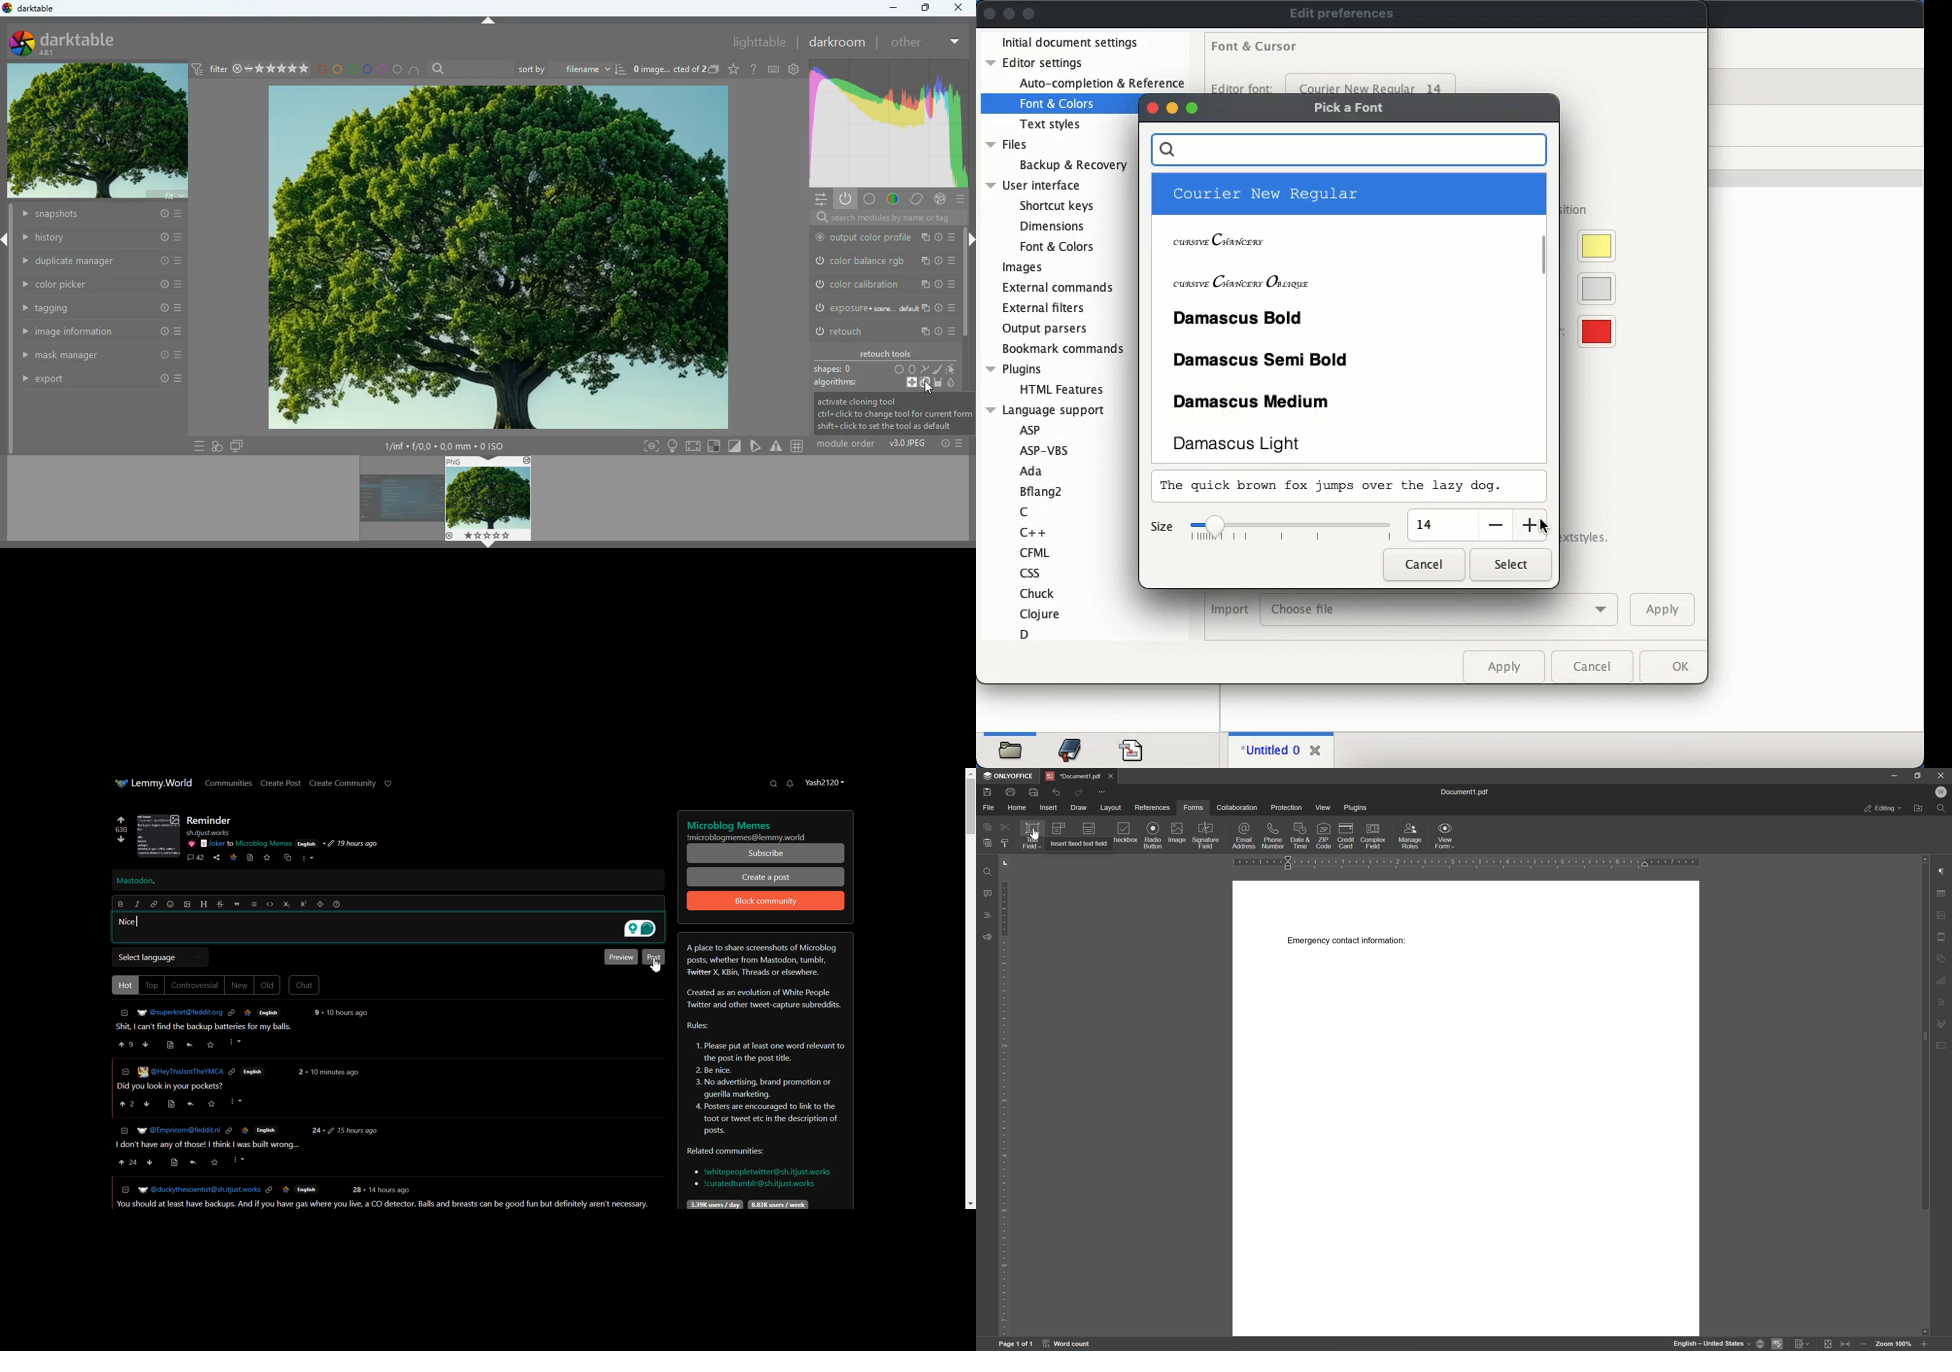 This screenshot has width=1960, height=1372. What do you see at coordinates (908, 444) in the screenshot?
I see `image type` at bounding box center [908, 444].